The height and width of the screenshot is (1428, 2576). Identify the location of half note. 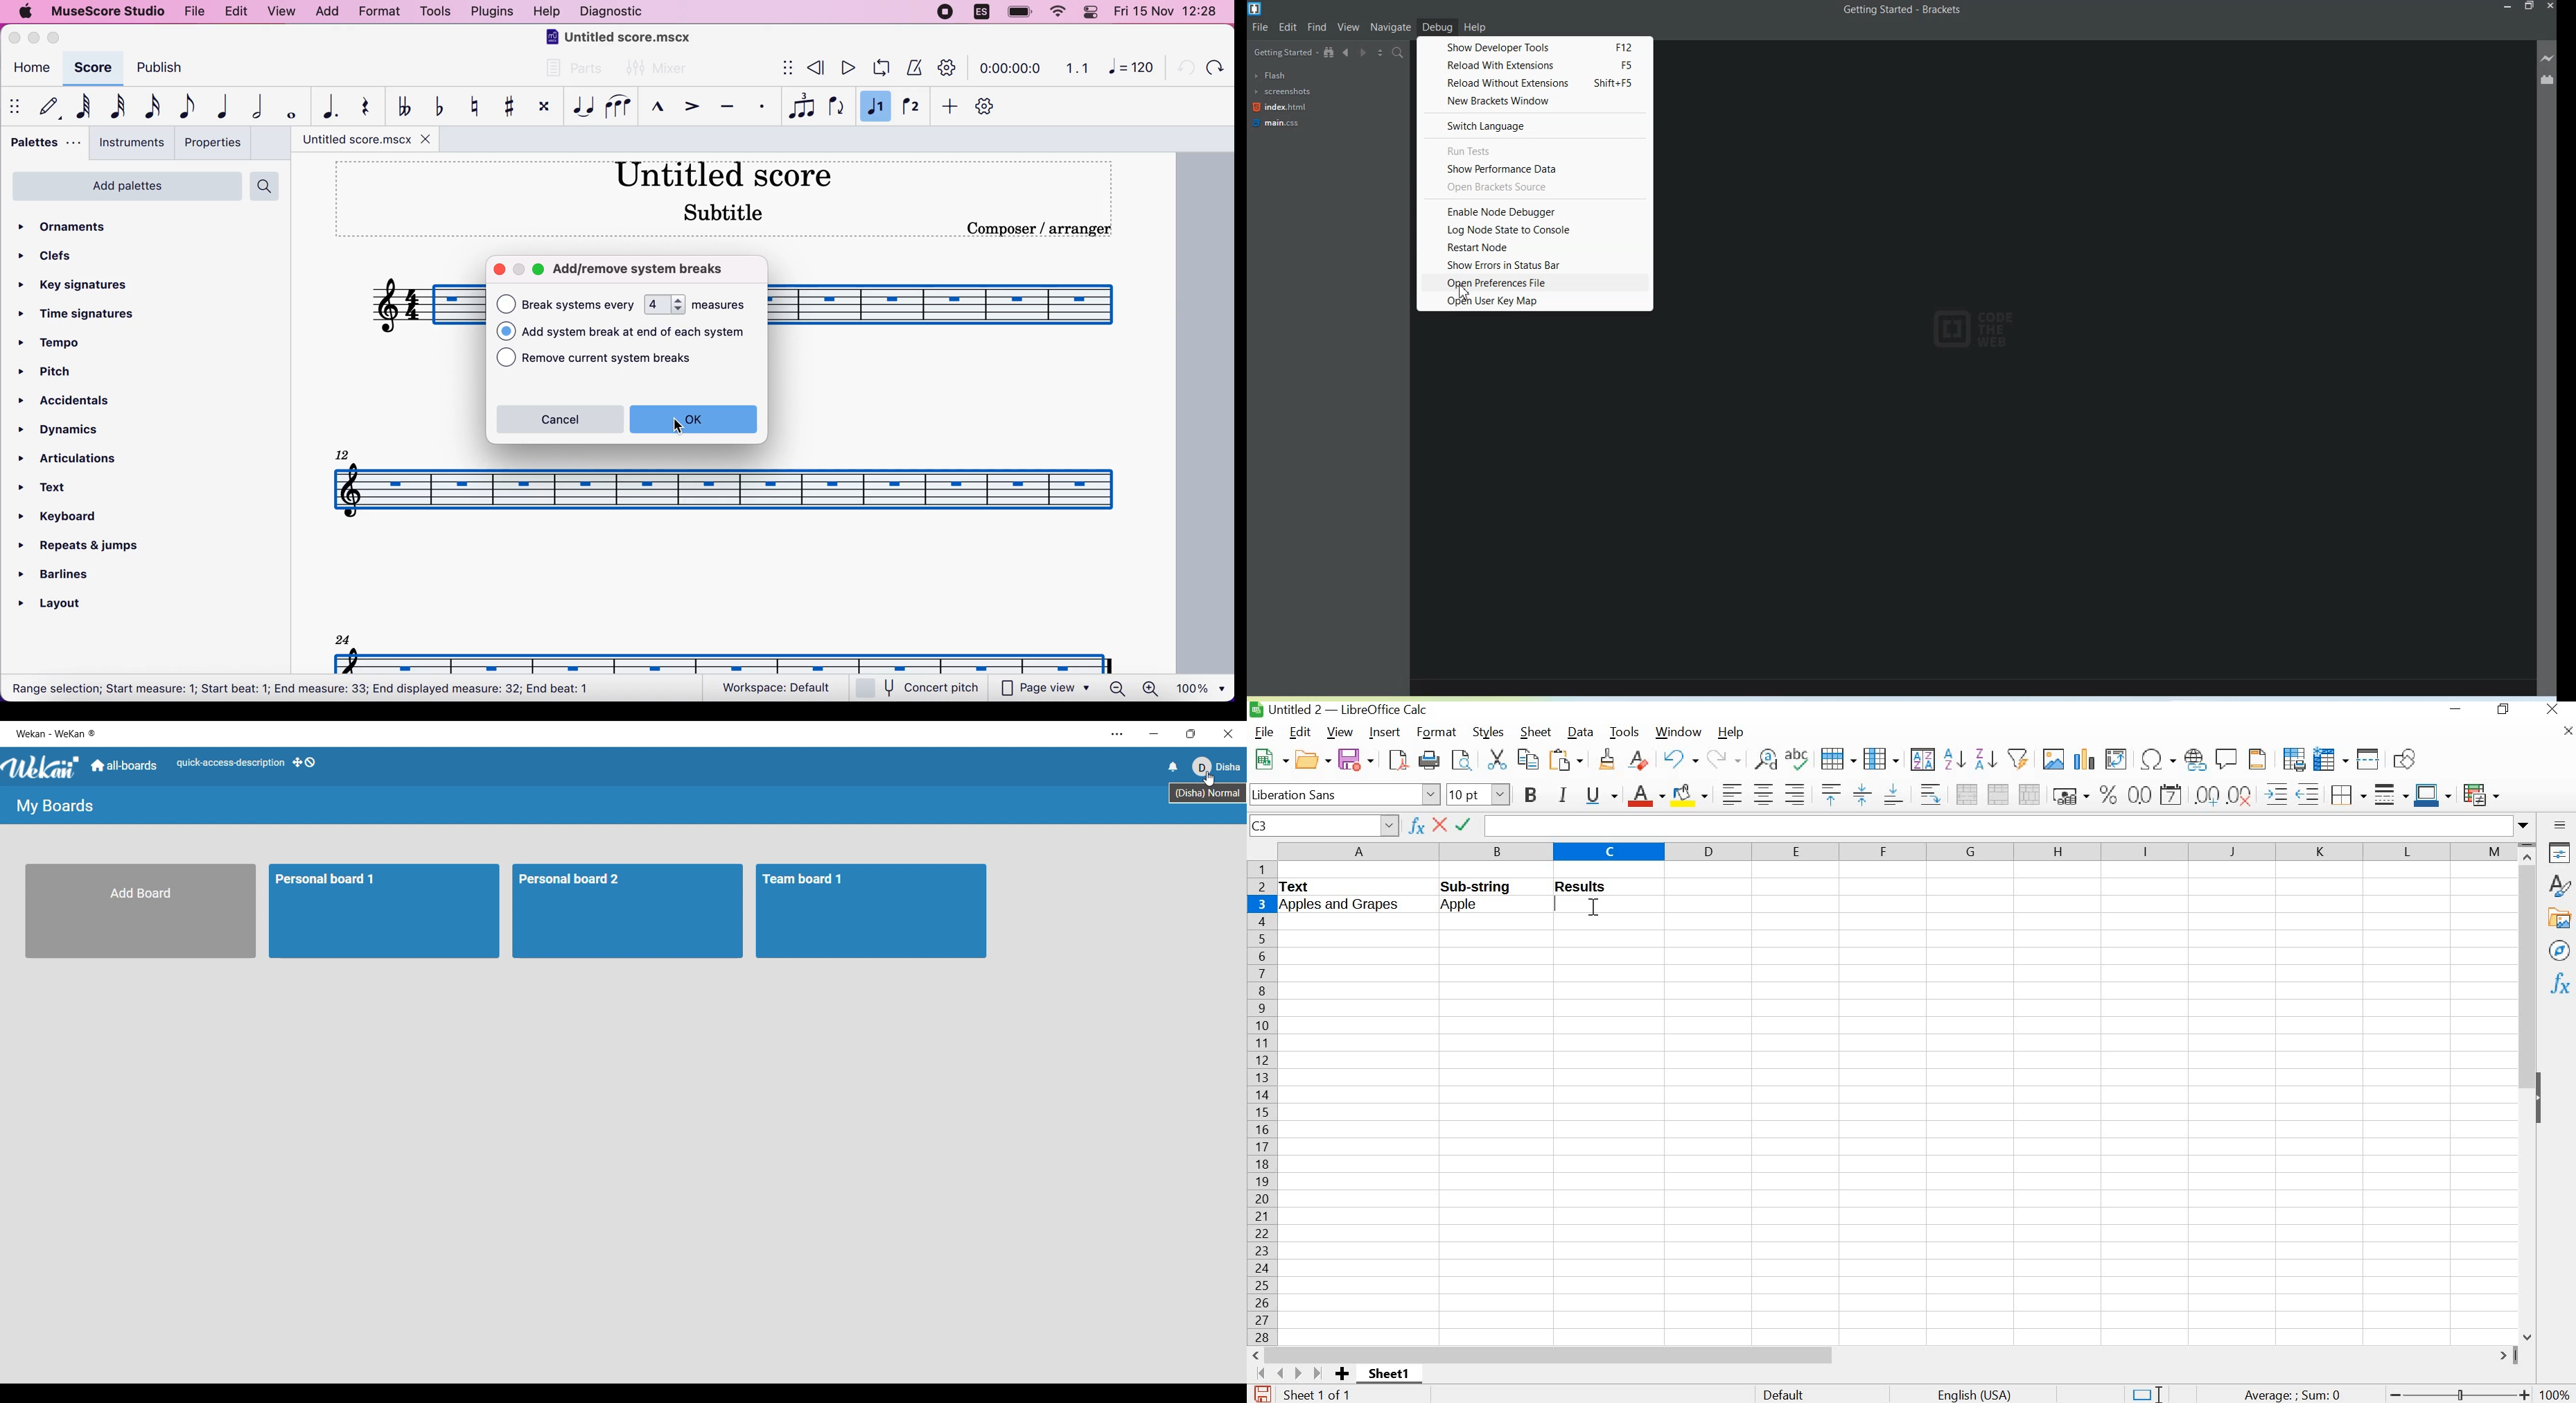
(251, 107).